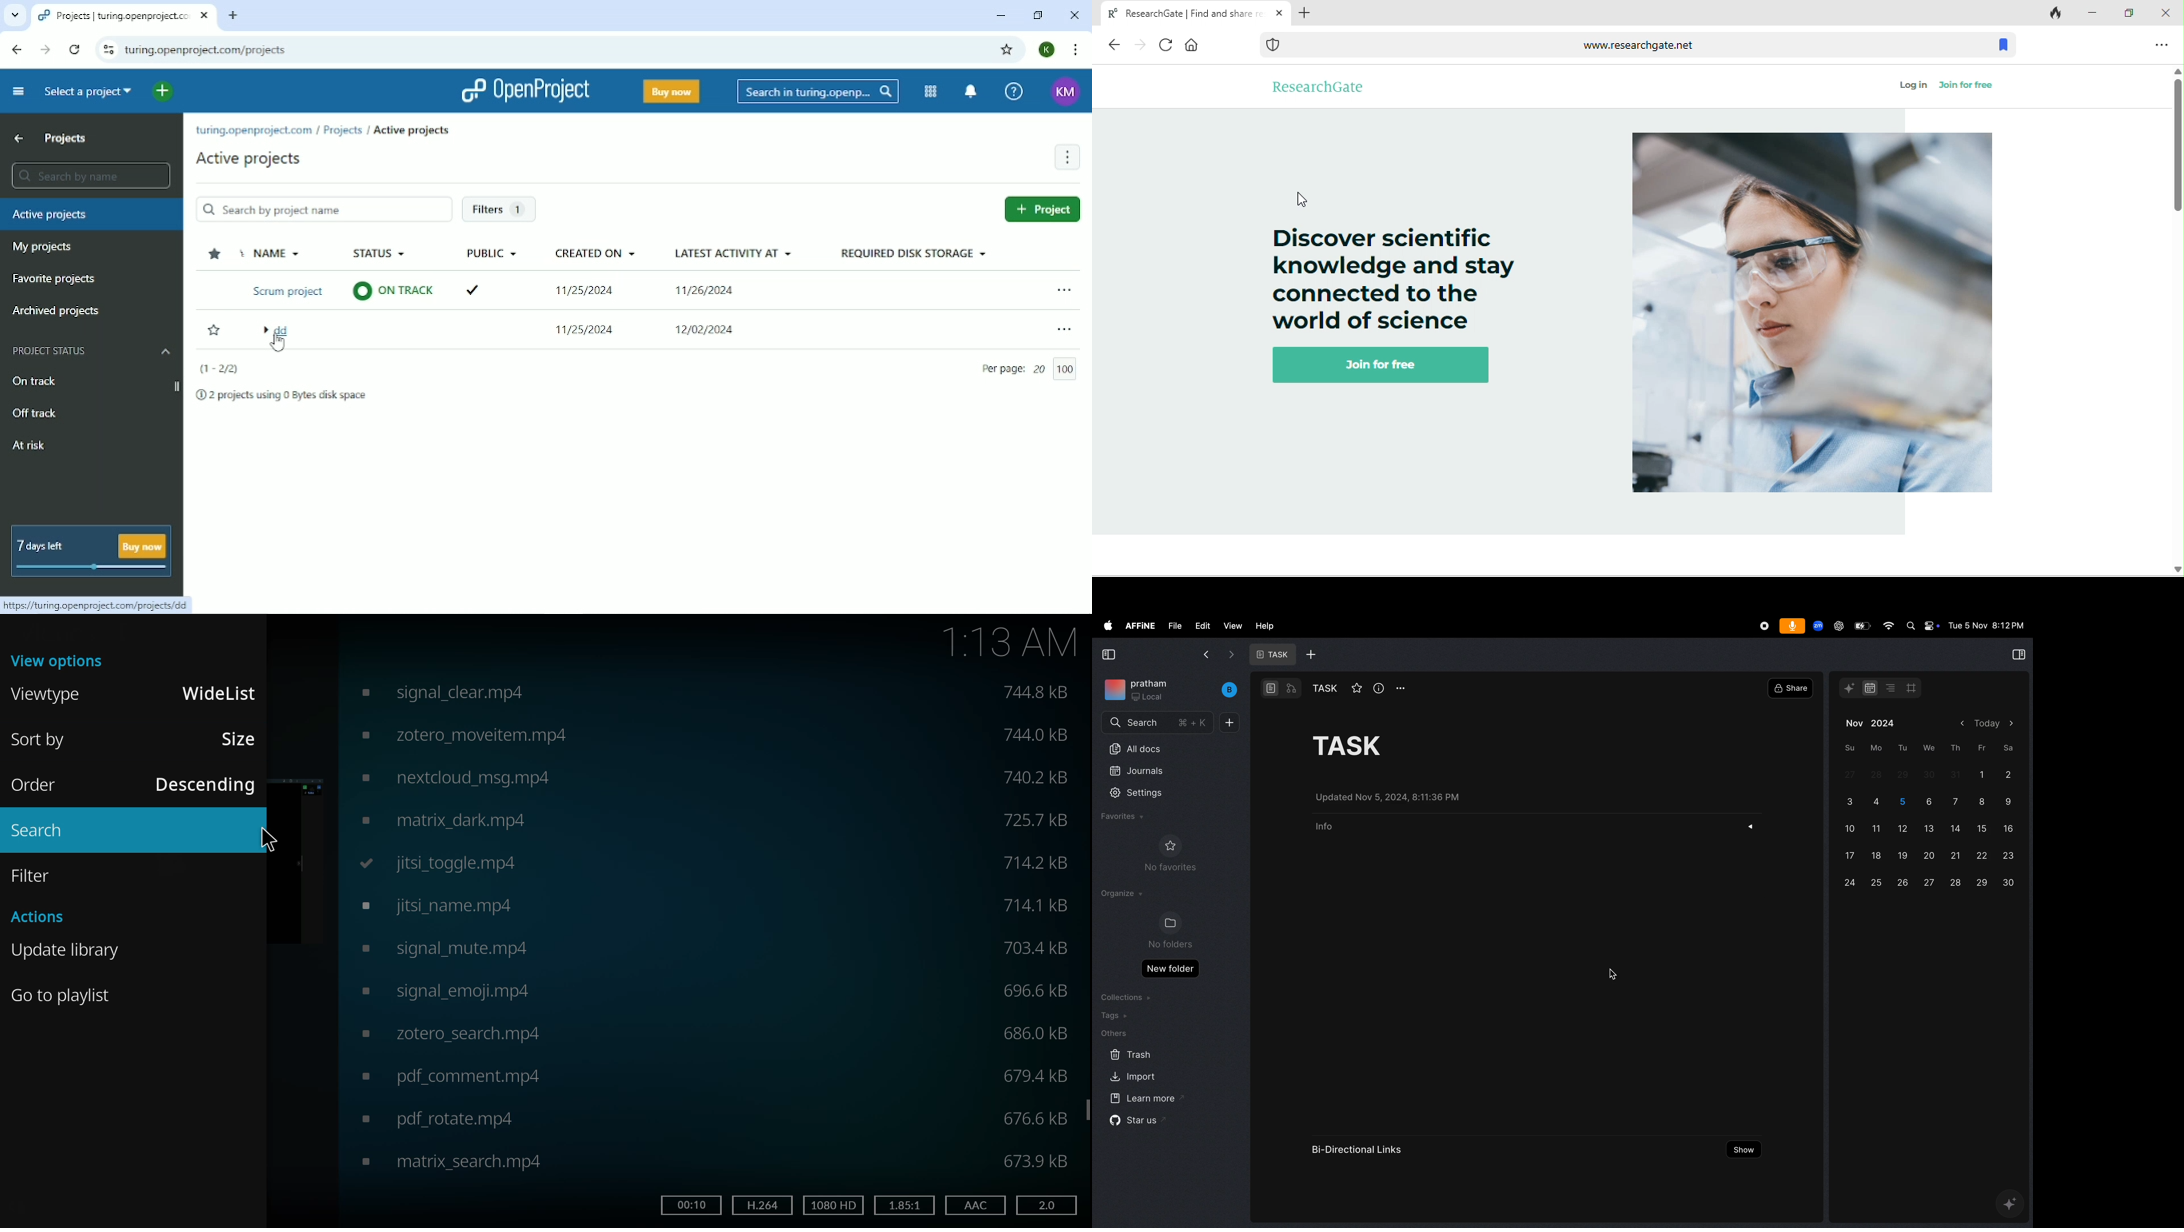 The image size is (2184, 1232). Describe the element at coordinates (213, 329) in the screenshot. I see `Add to favorites` at that location.